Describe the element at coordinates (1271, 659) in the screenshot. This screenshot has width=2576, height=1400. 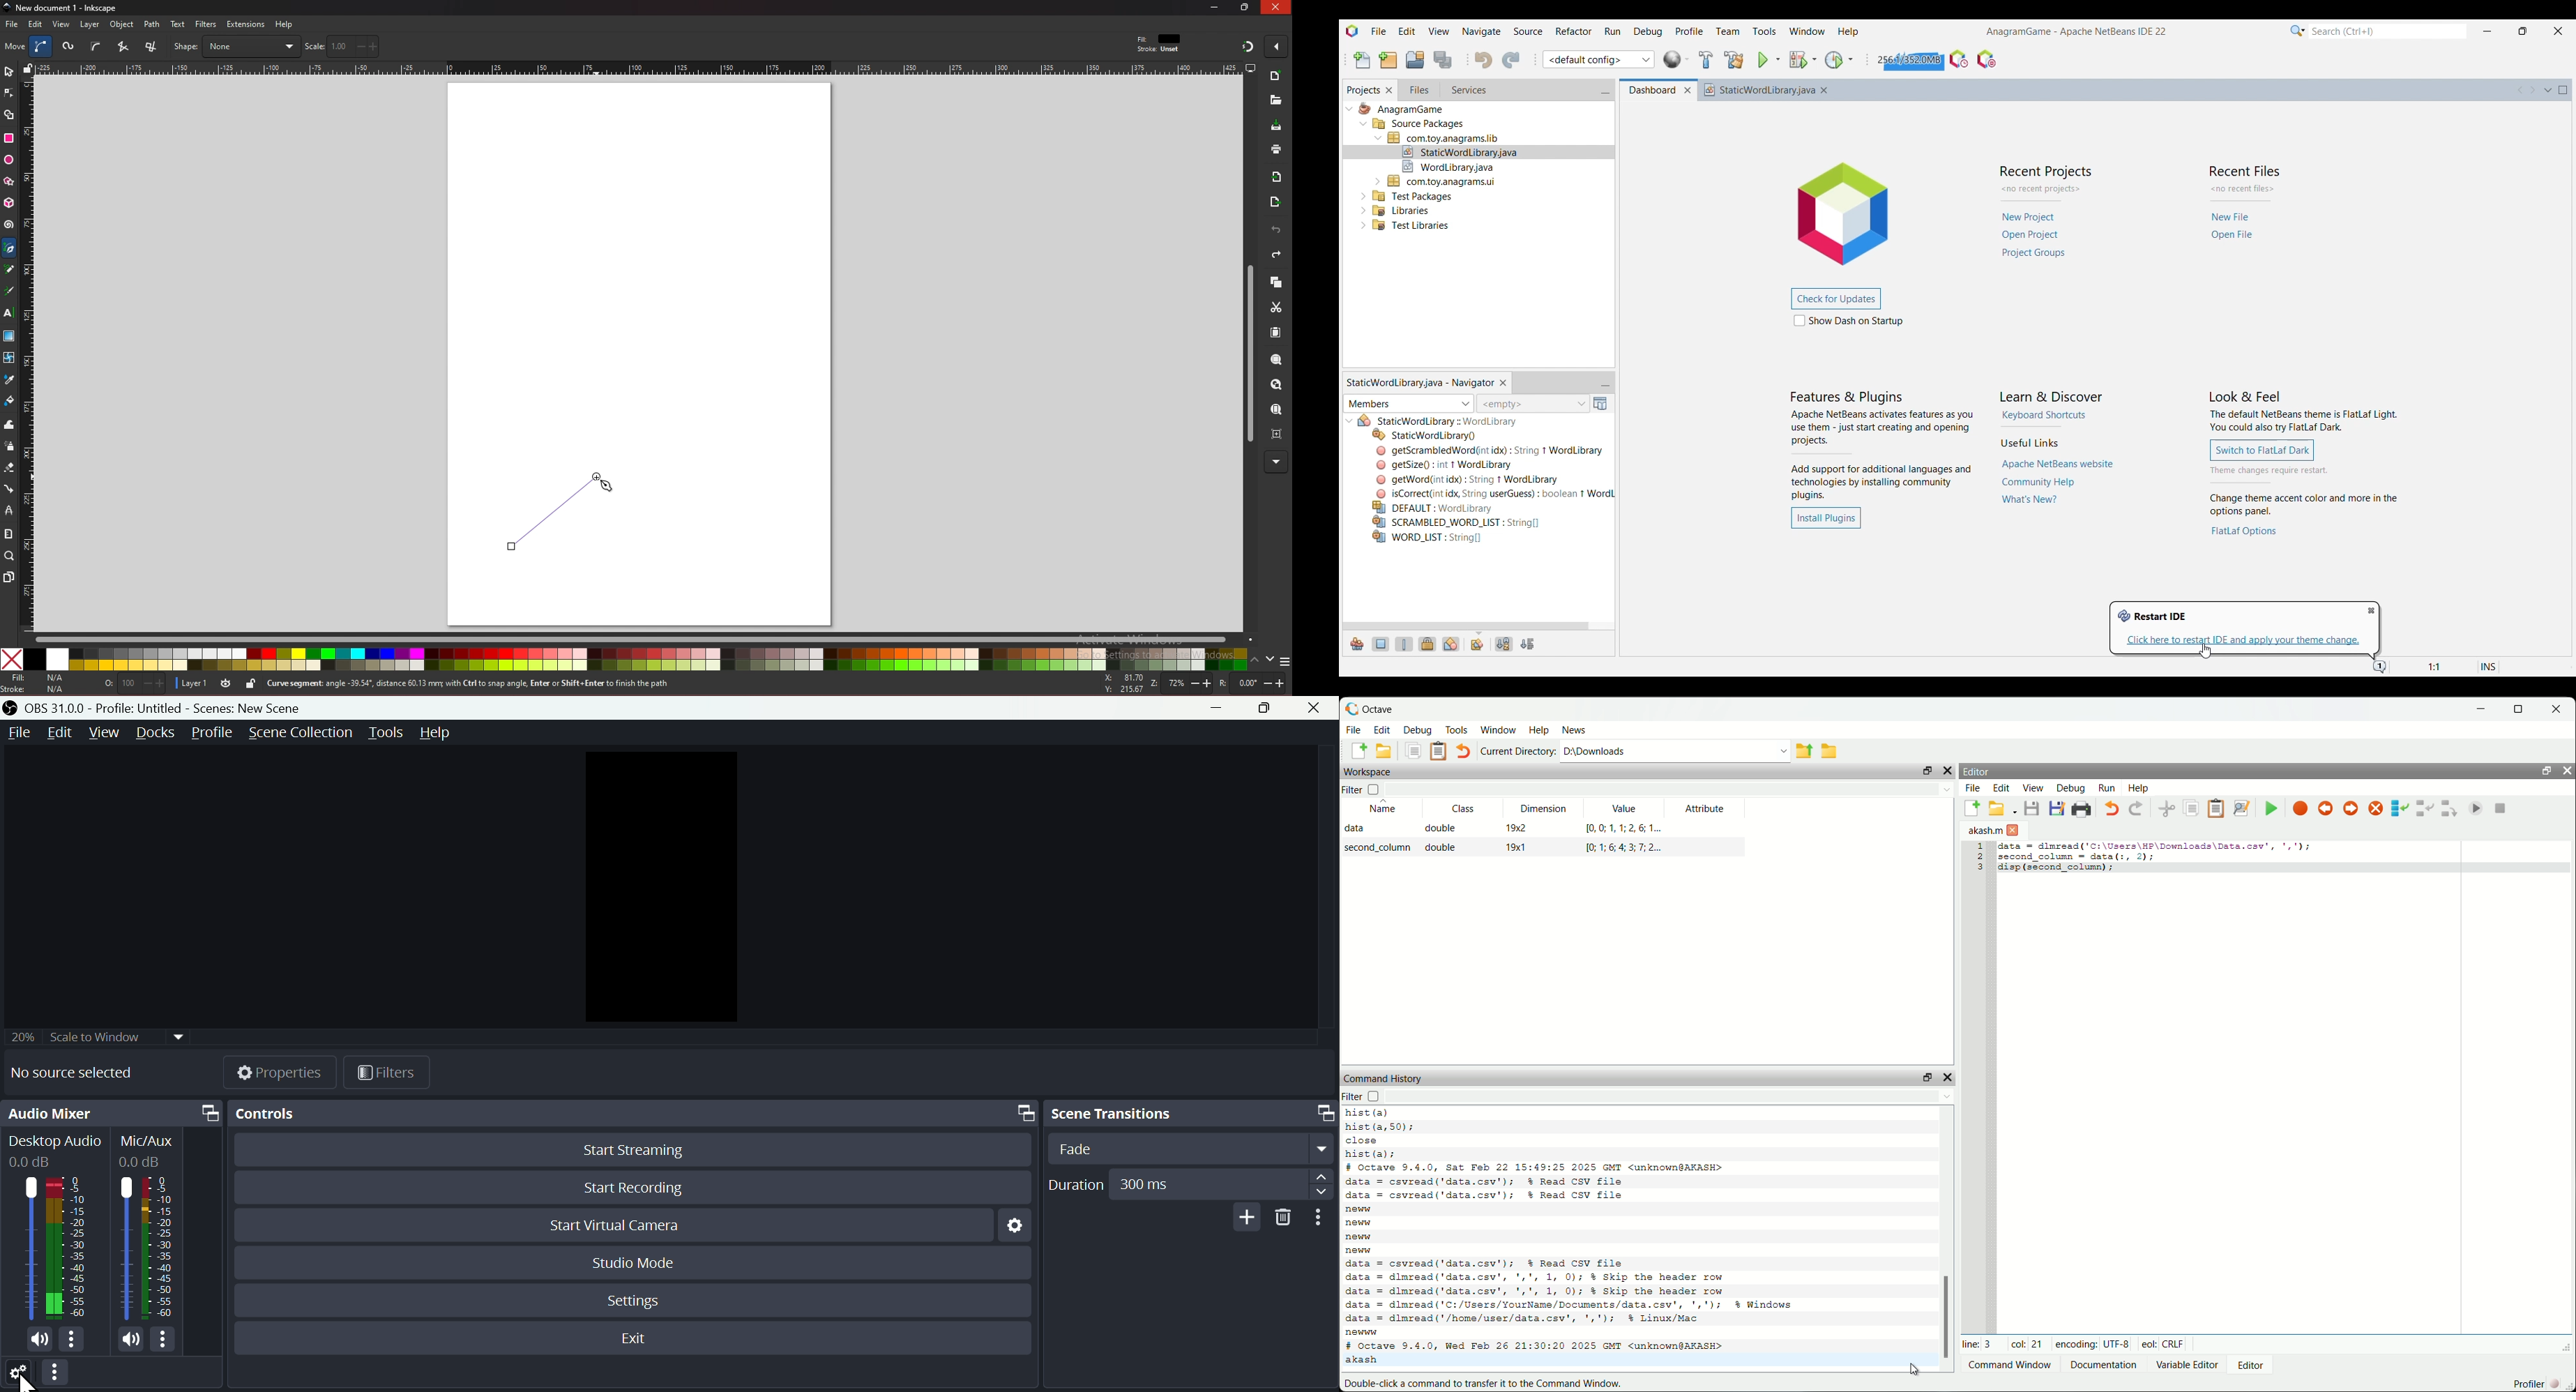
I see `down` at that location.